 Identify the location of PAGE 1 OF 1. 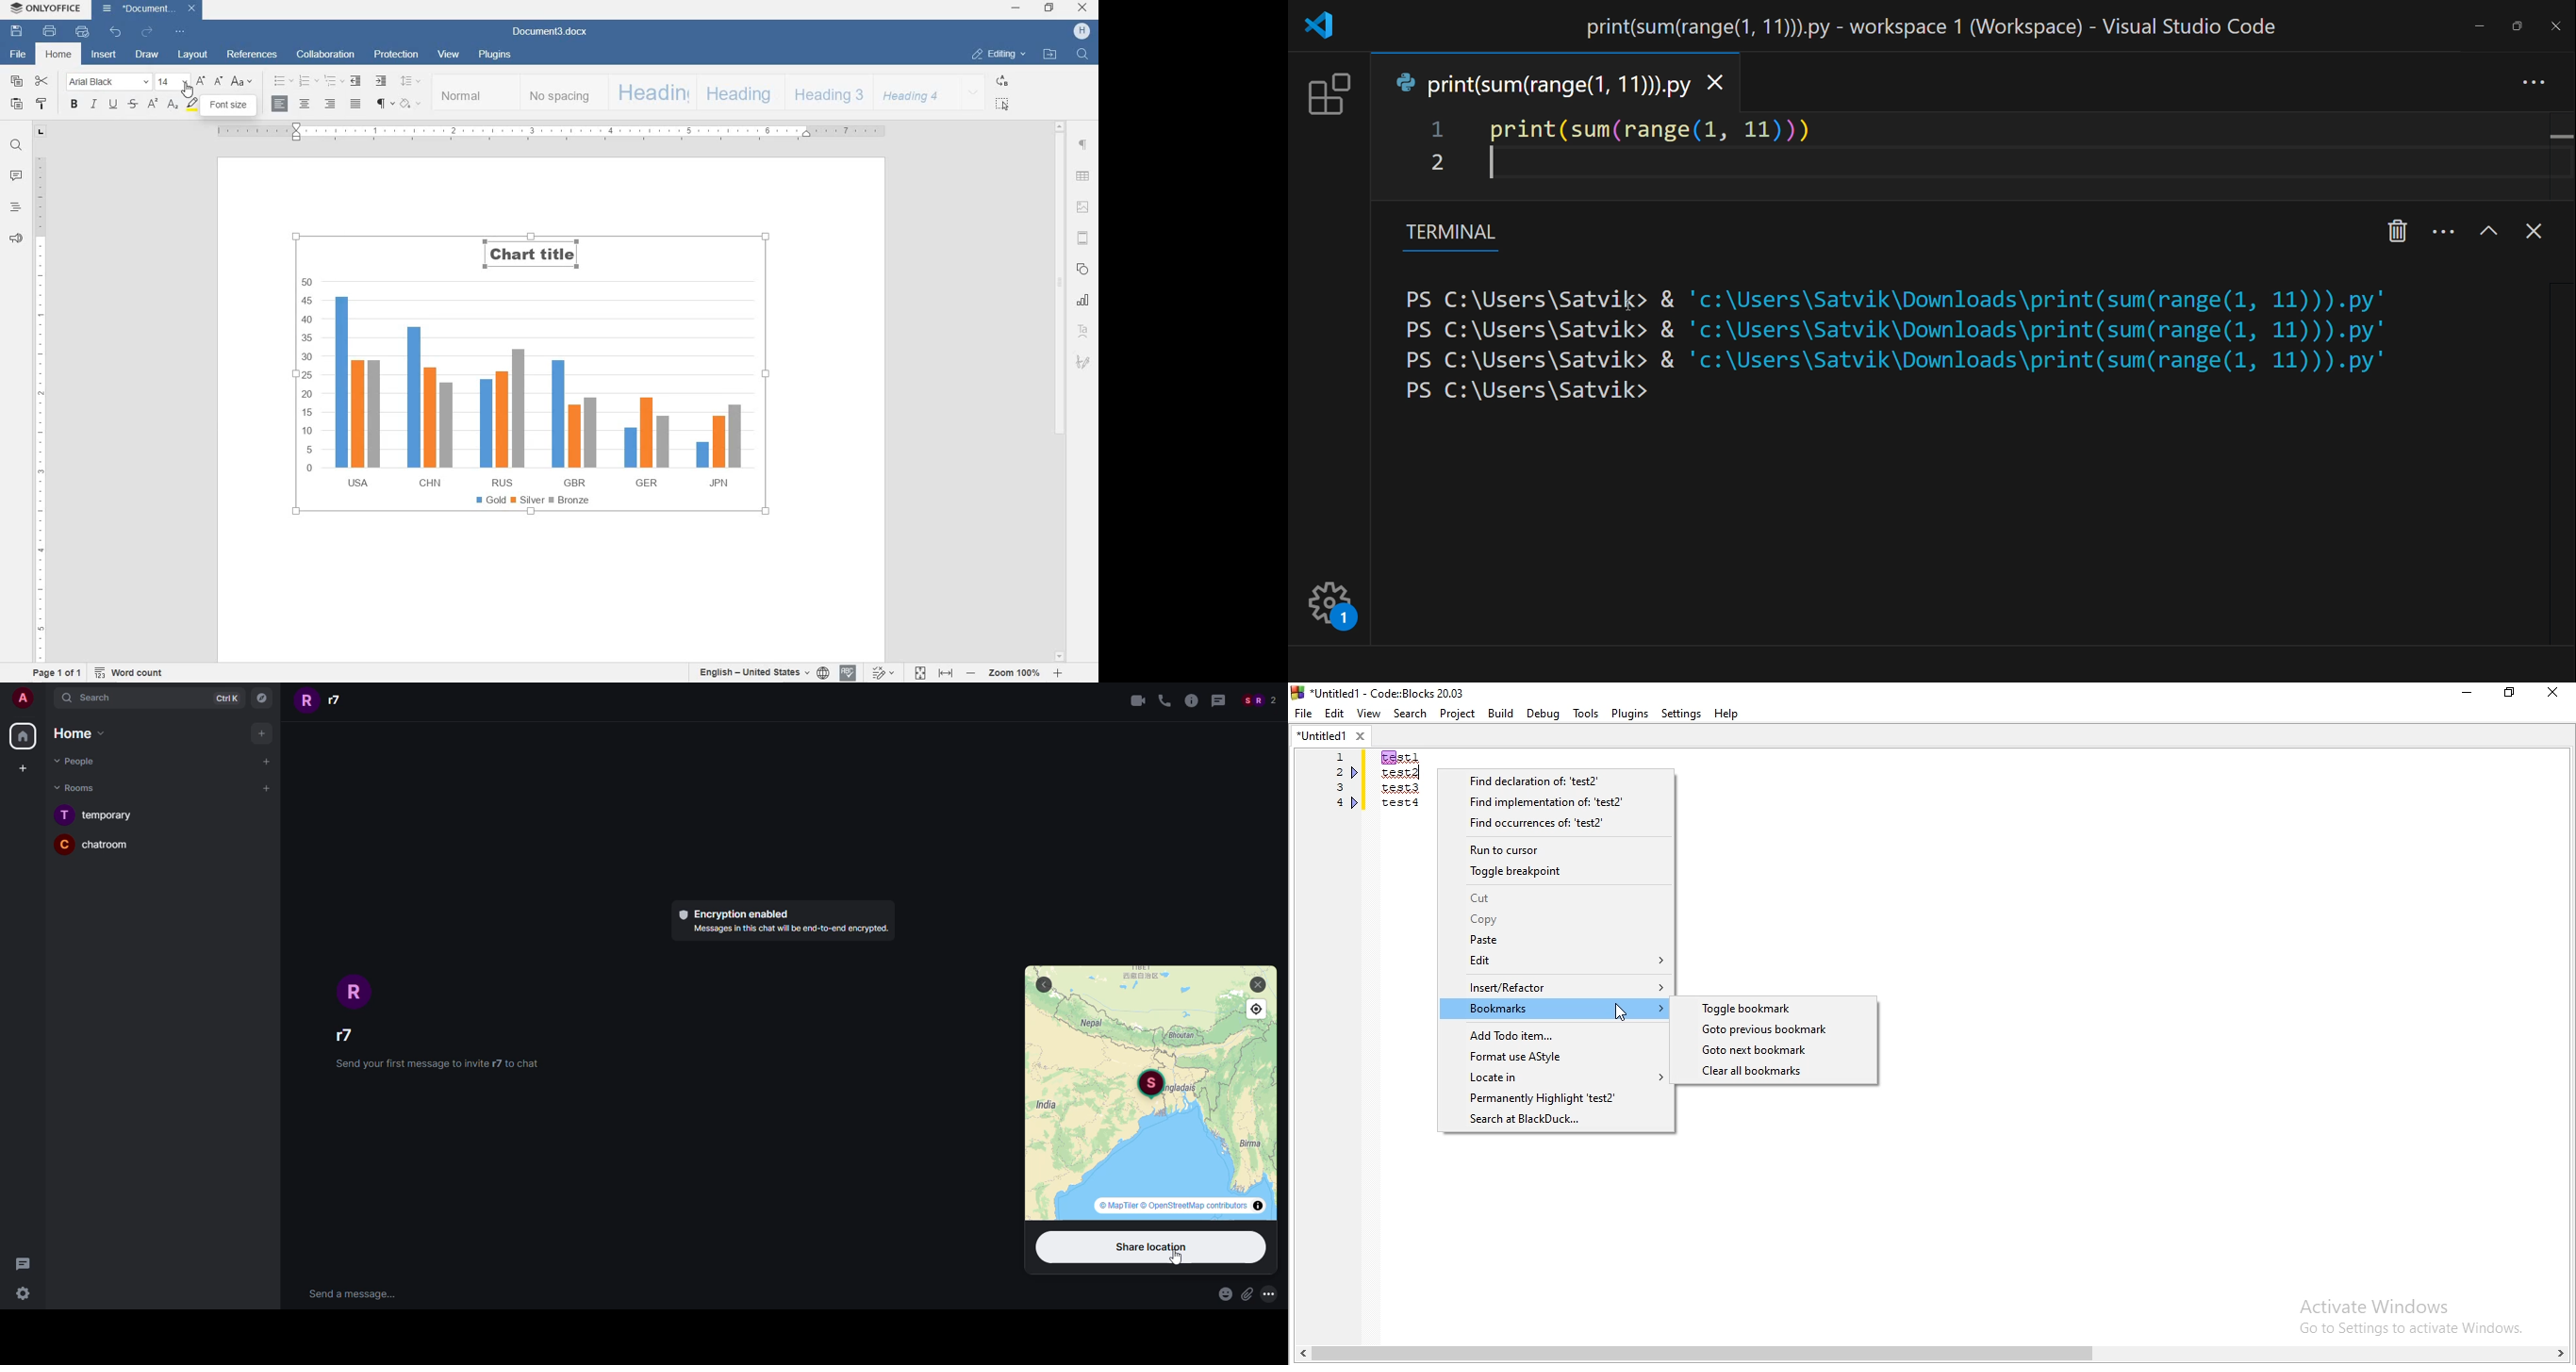
(58, 673).